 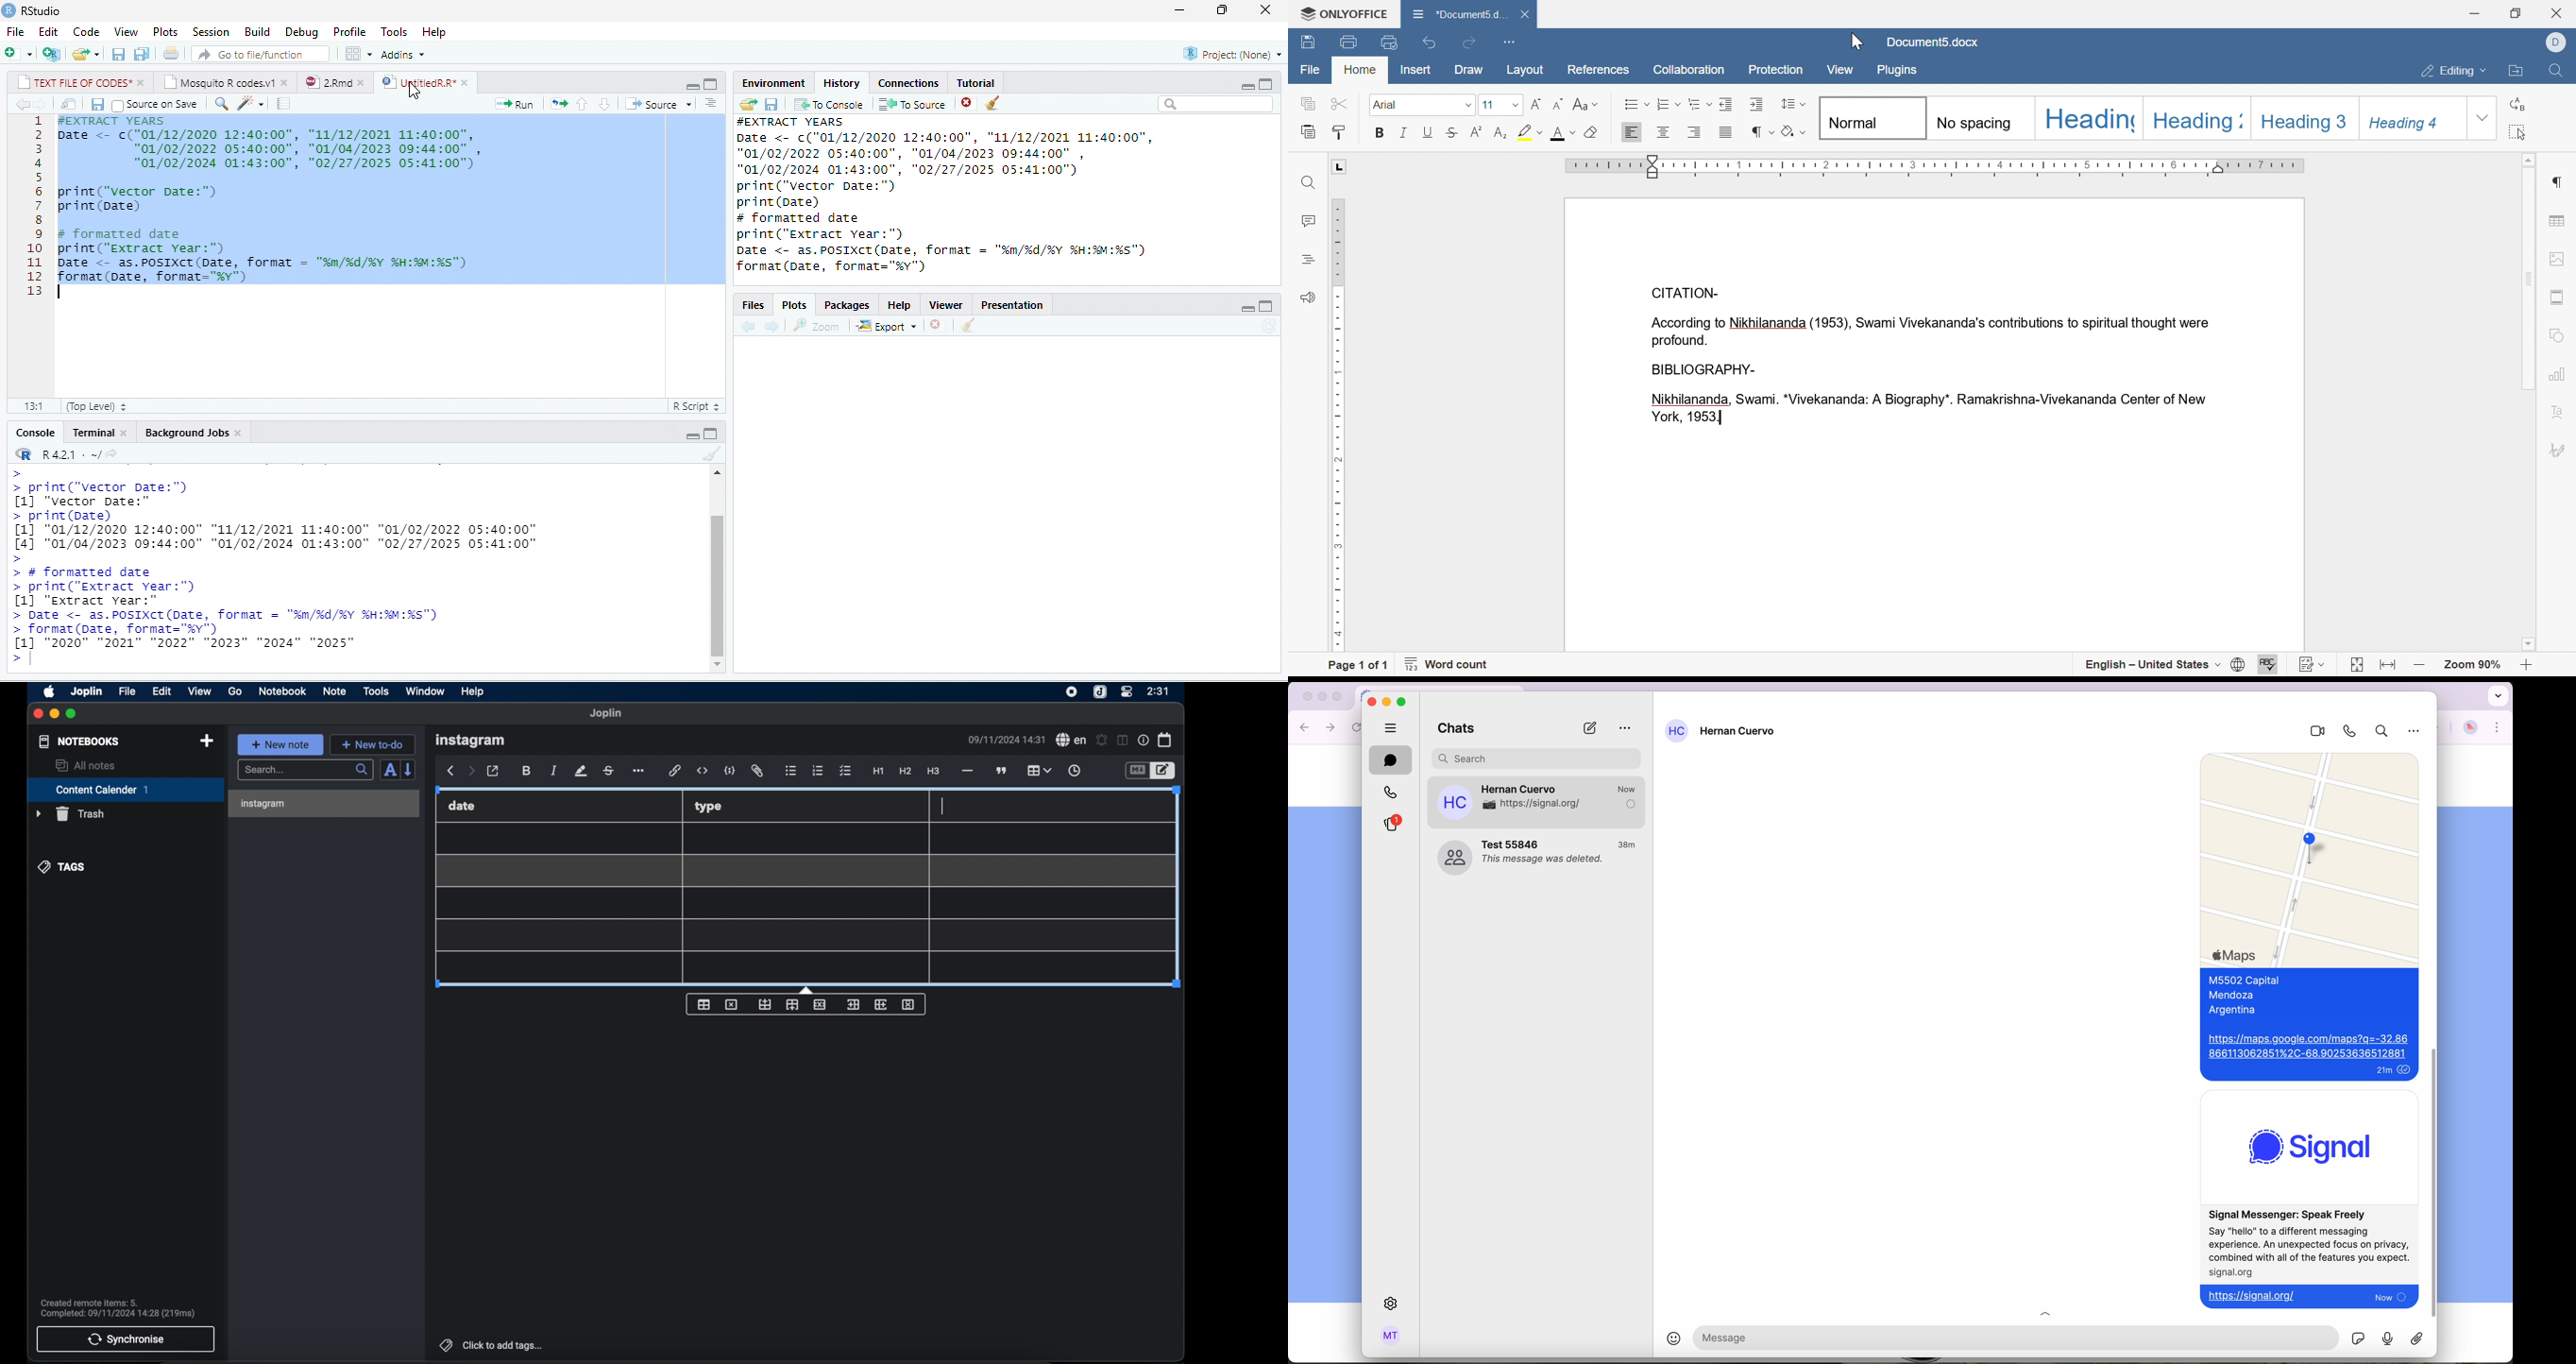 I want to click on new file, so click(x=19, y=54).